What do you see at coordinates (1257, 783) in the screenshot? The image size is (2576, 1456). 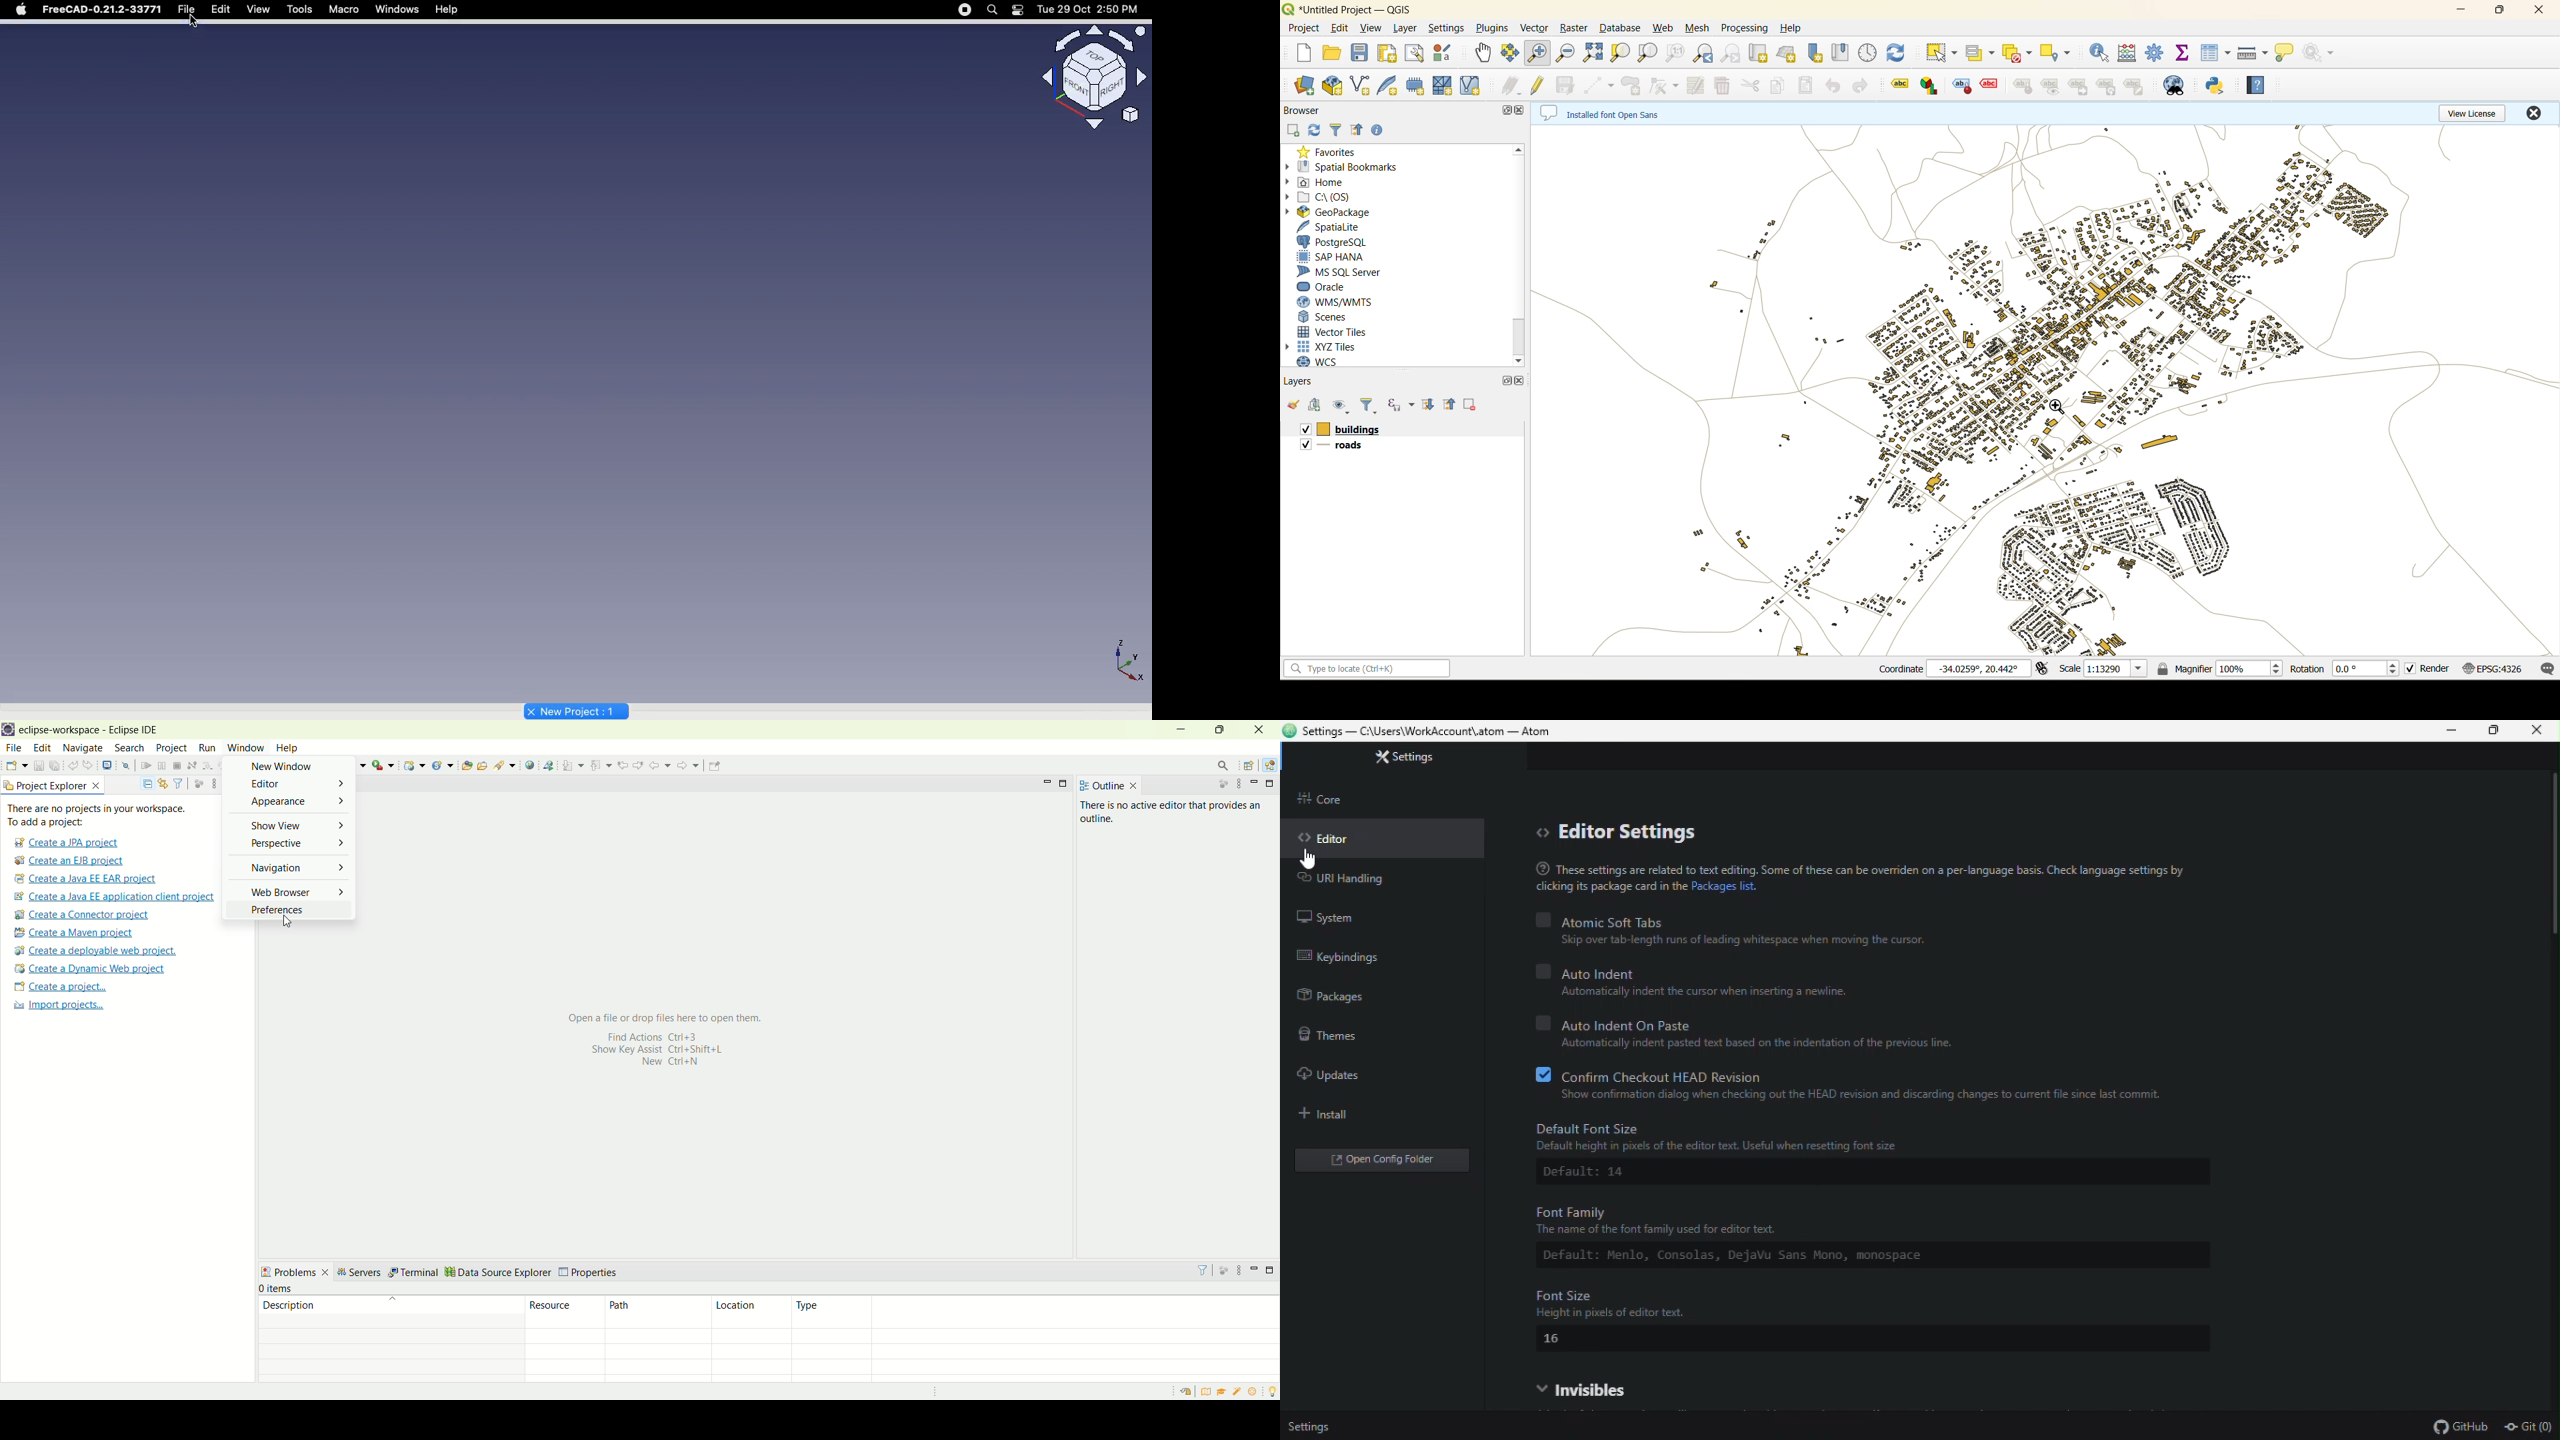 I see `minimize` at bounding box center [1257, 783].